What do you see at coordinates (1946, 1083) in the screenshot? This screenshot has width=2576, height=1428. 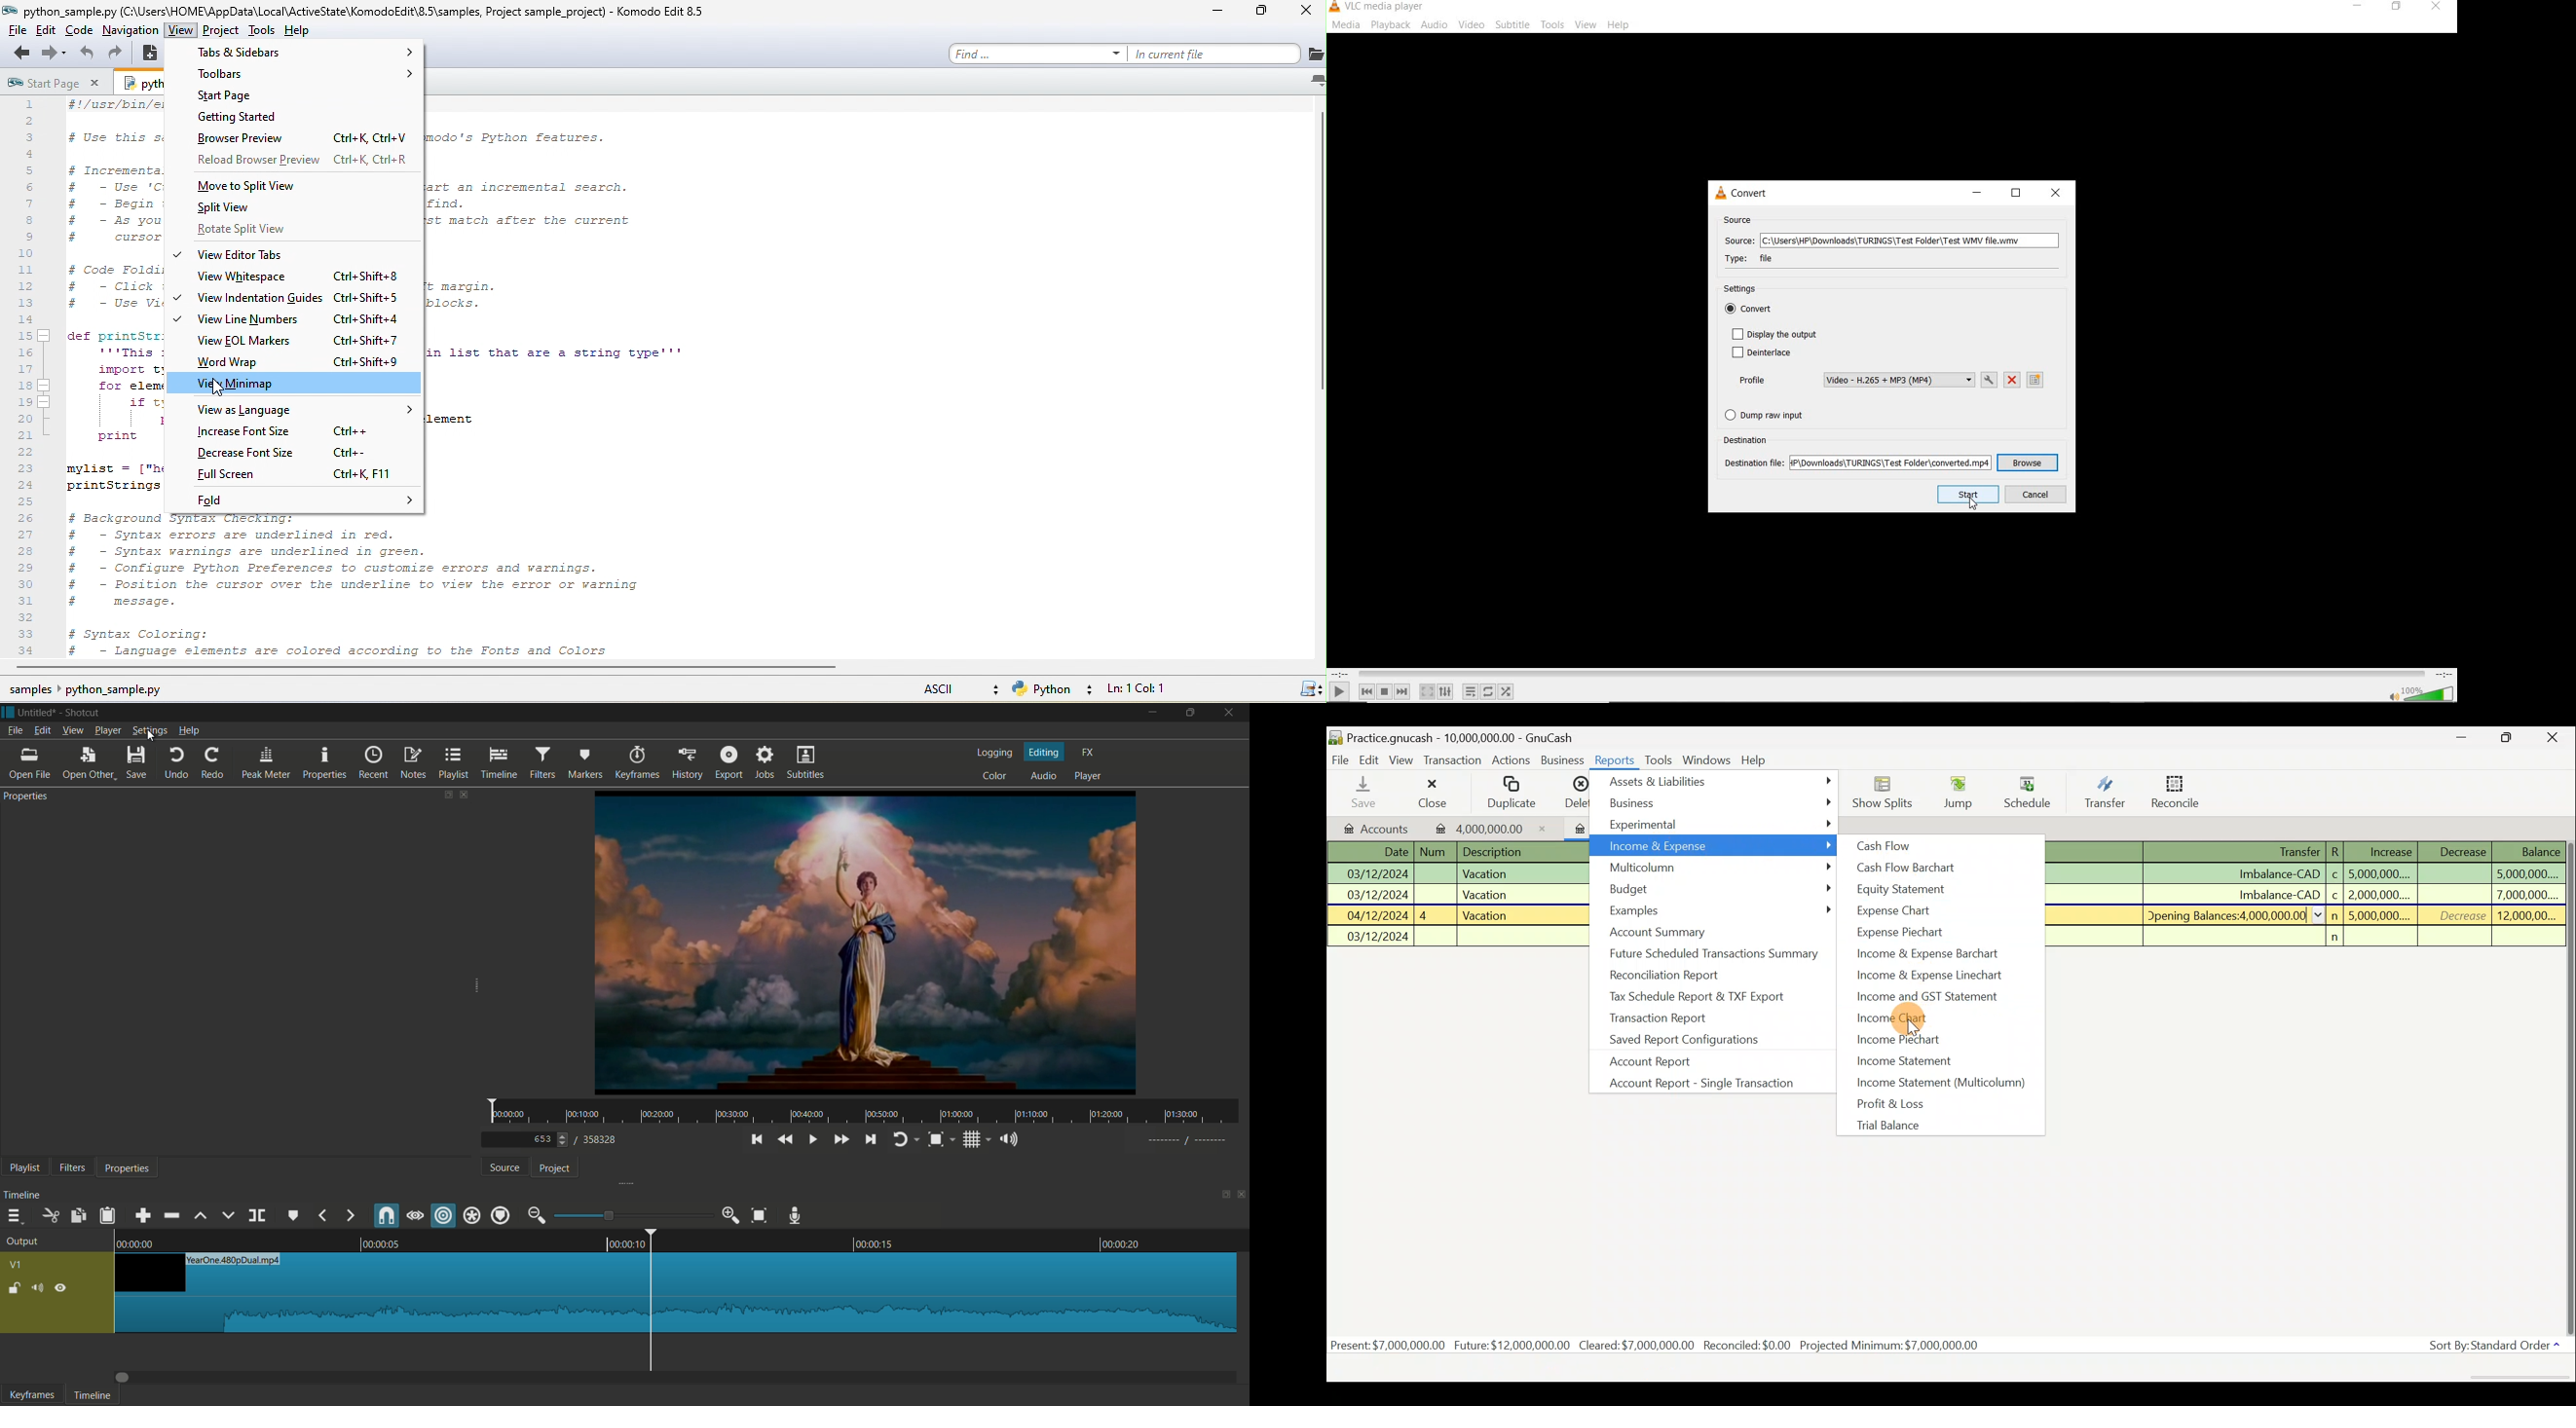 I see `Income statement (multicolumn)` at bounding box center [1946, 1083].